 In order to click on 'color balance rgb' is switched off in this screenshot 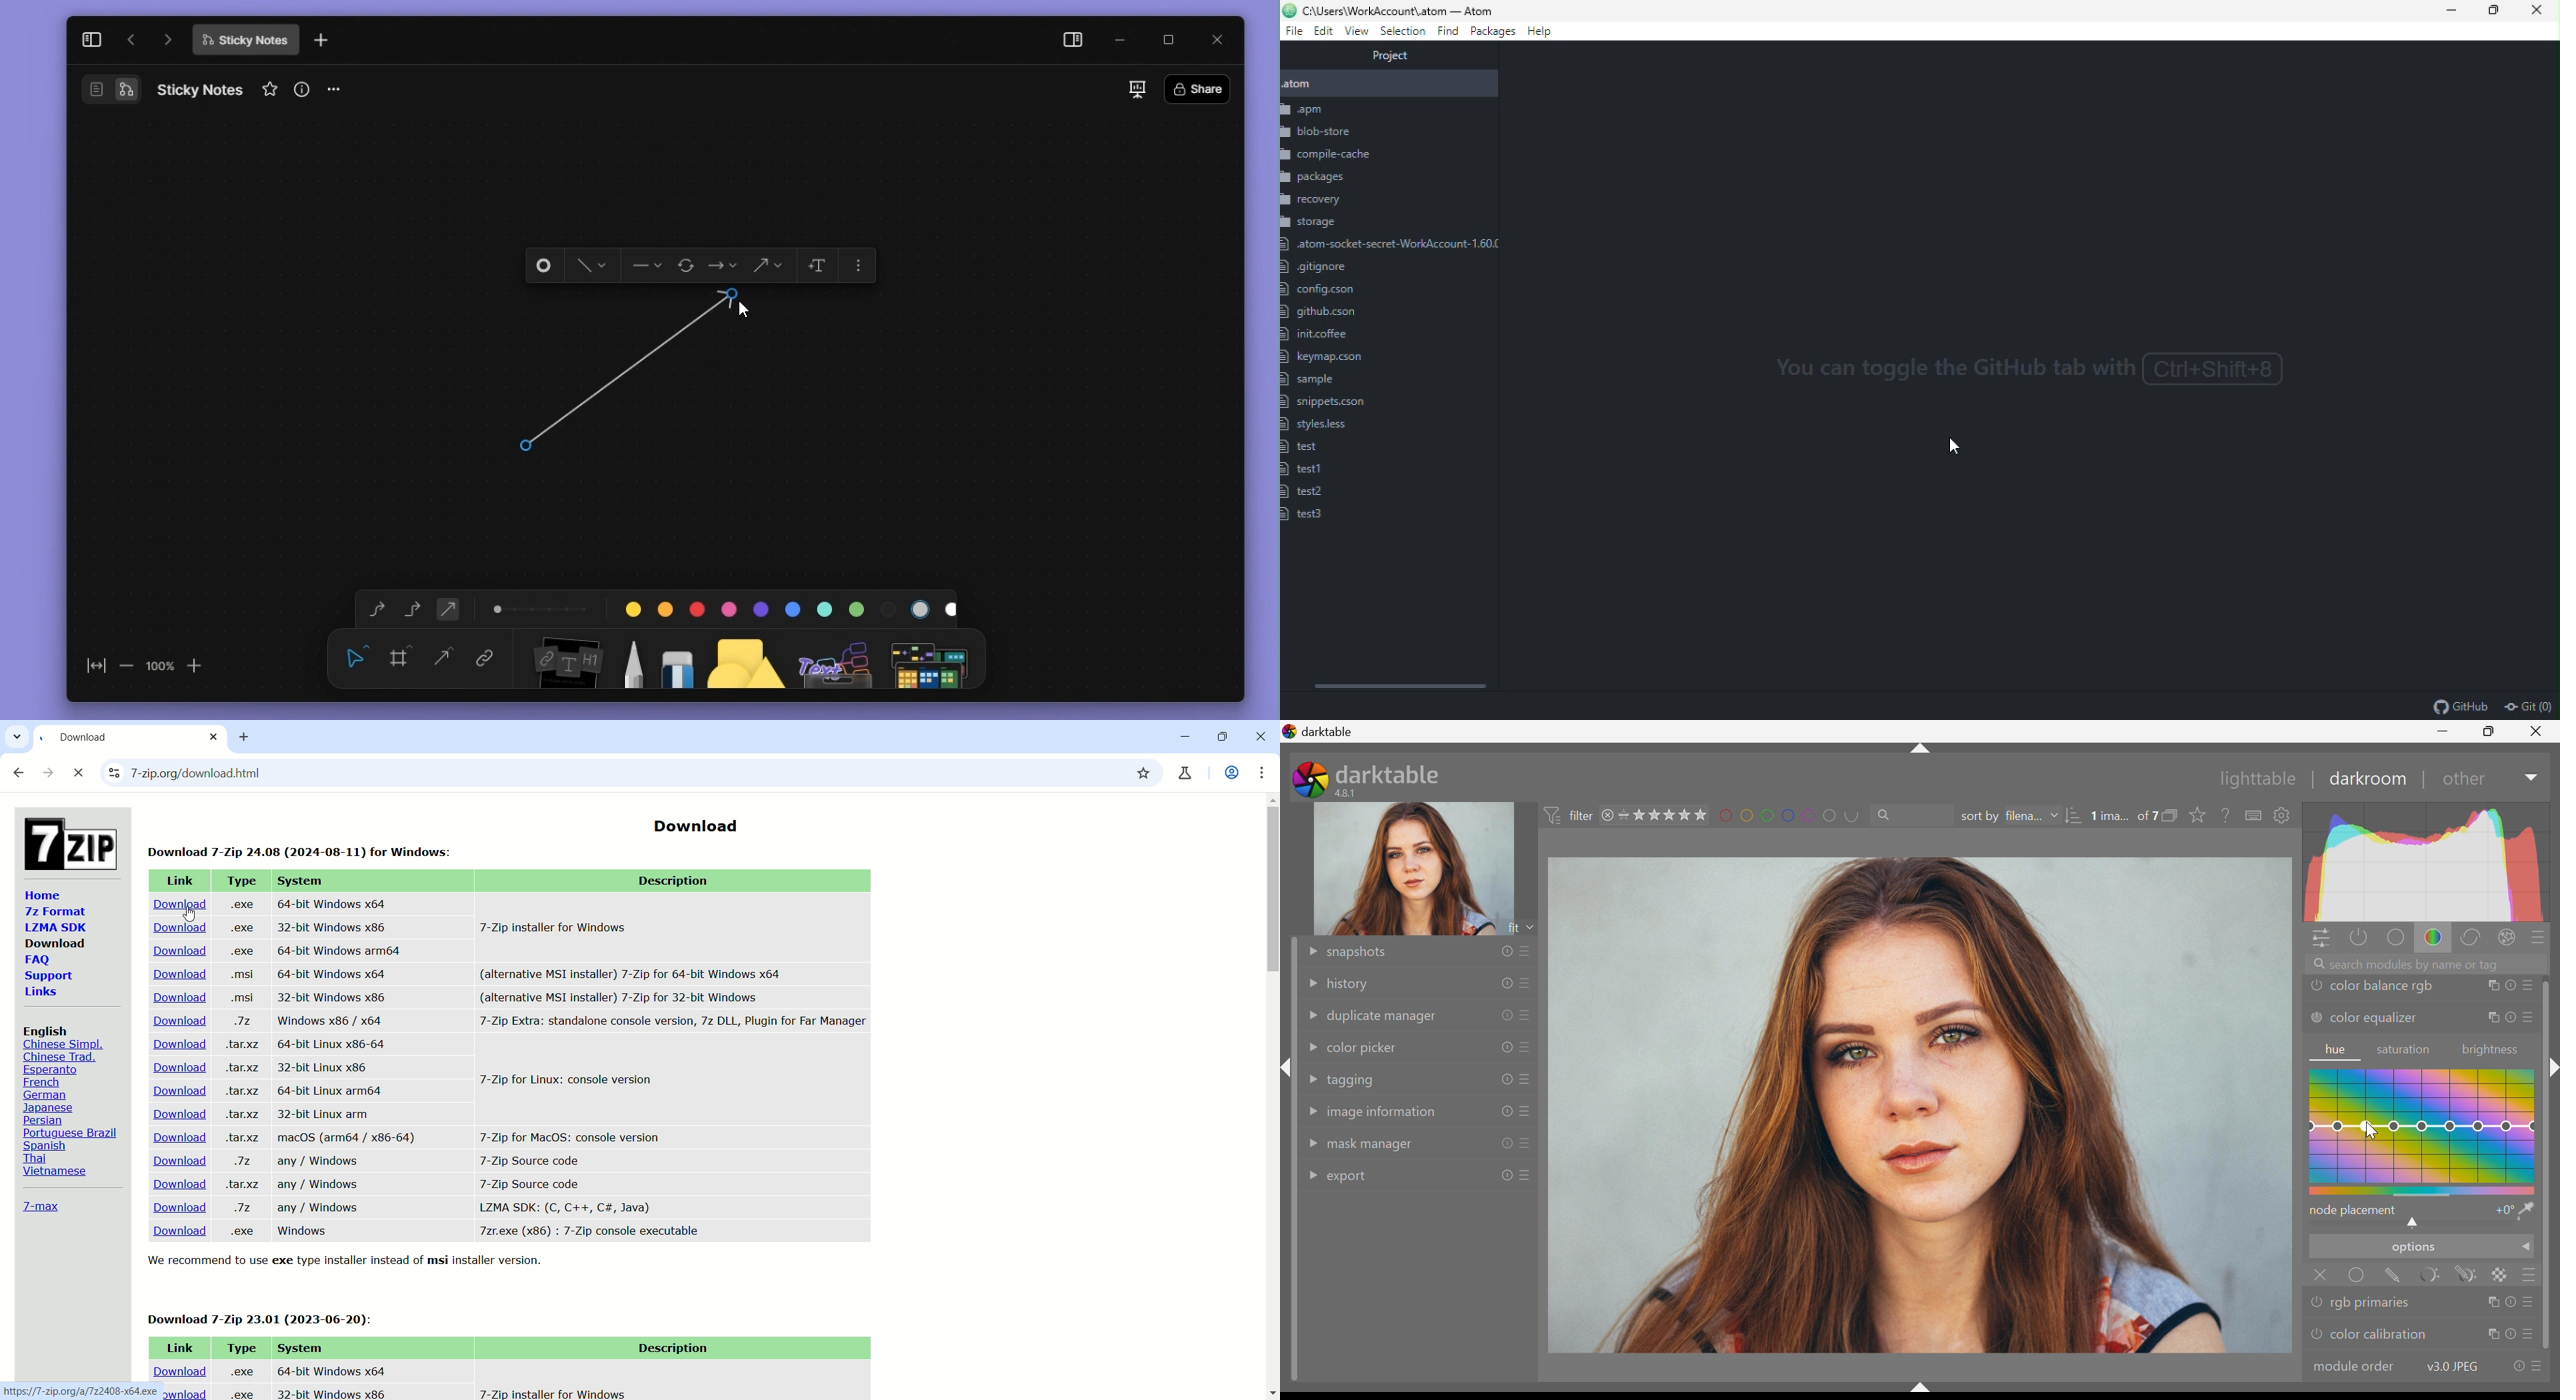, I will do `click(2317, 987)`.